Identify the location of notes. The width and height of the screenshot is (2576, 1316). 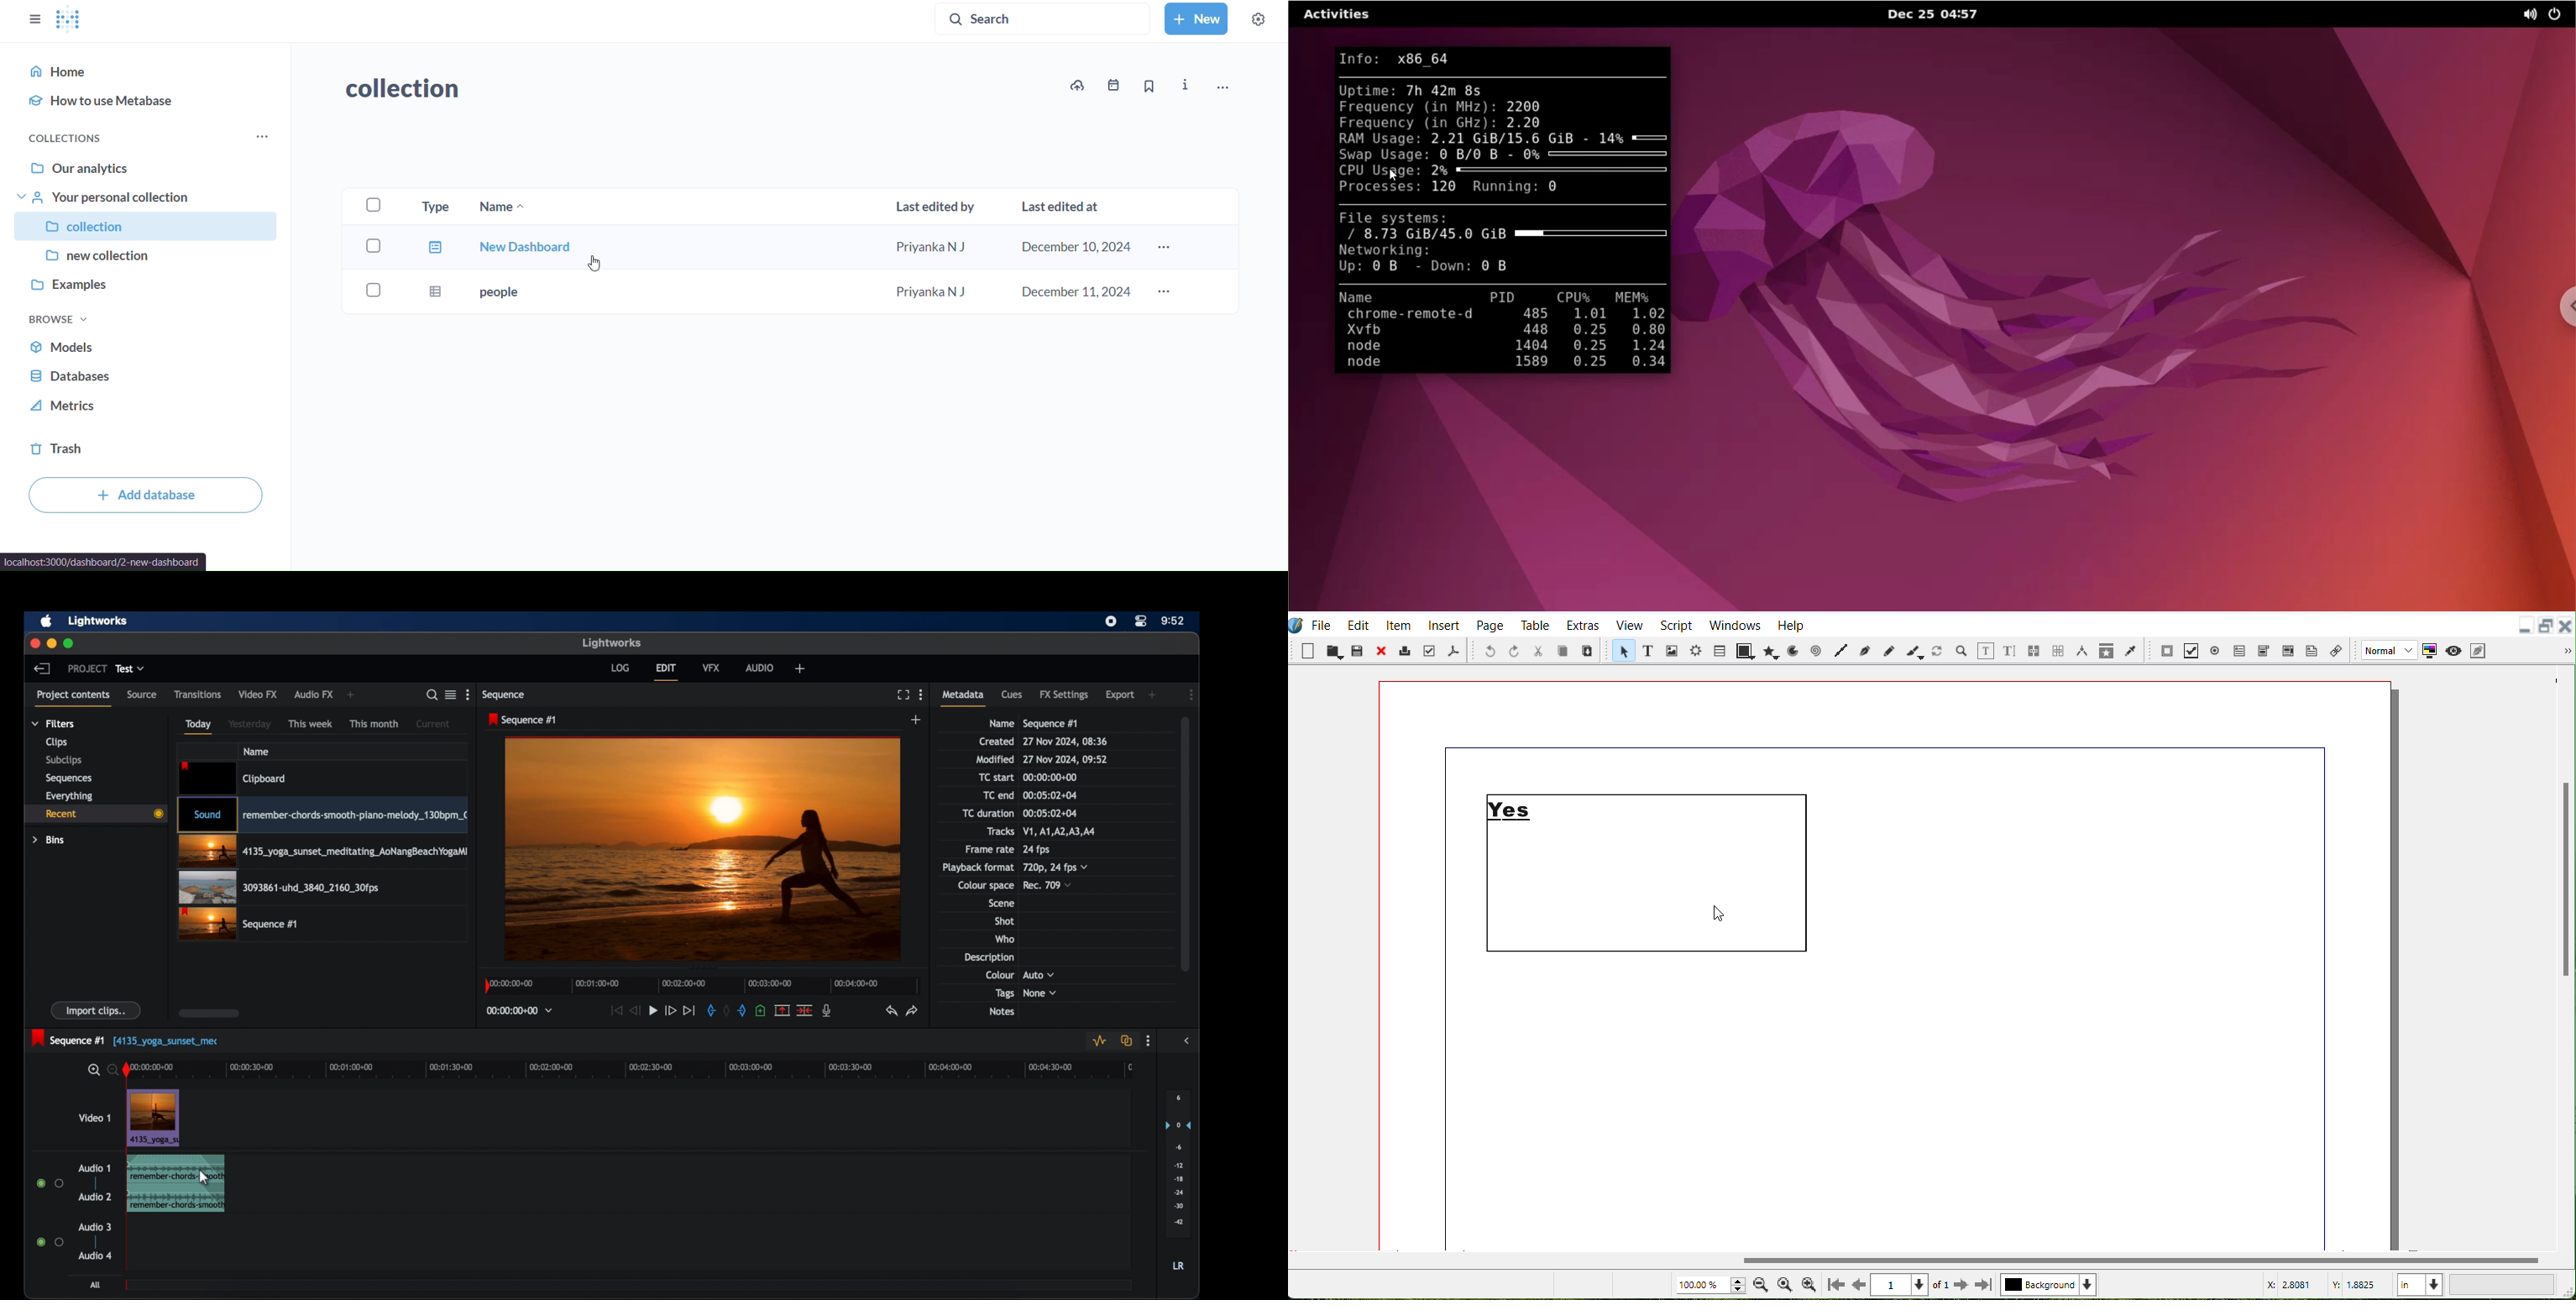
(1002, 1012).